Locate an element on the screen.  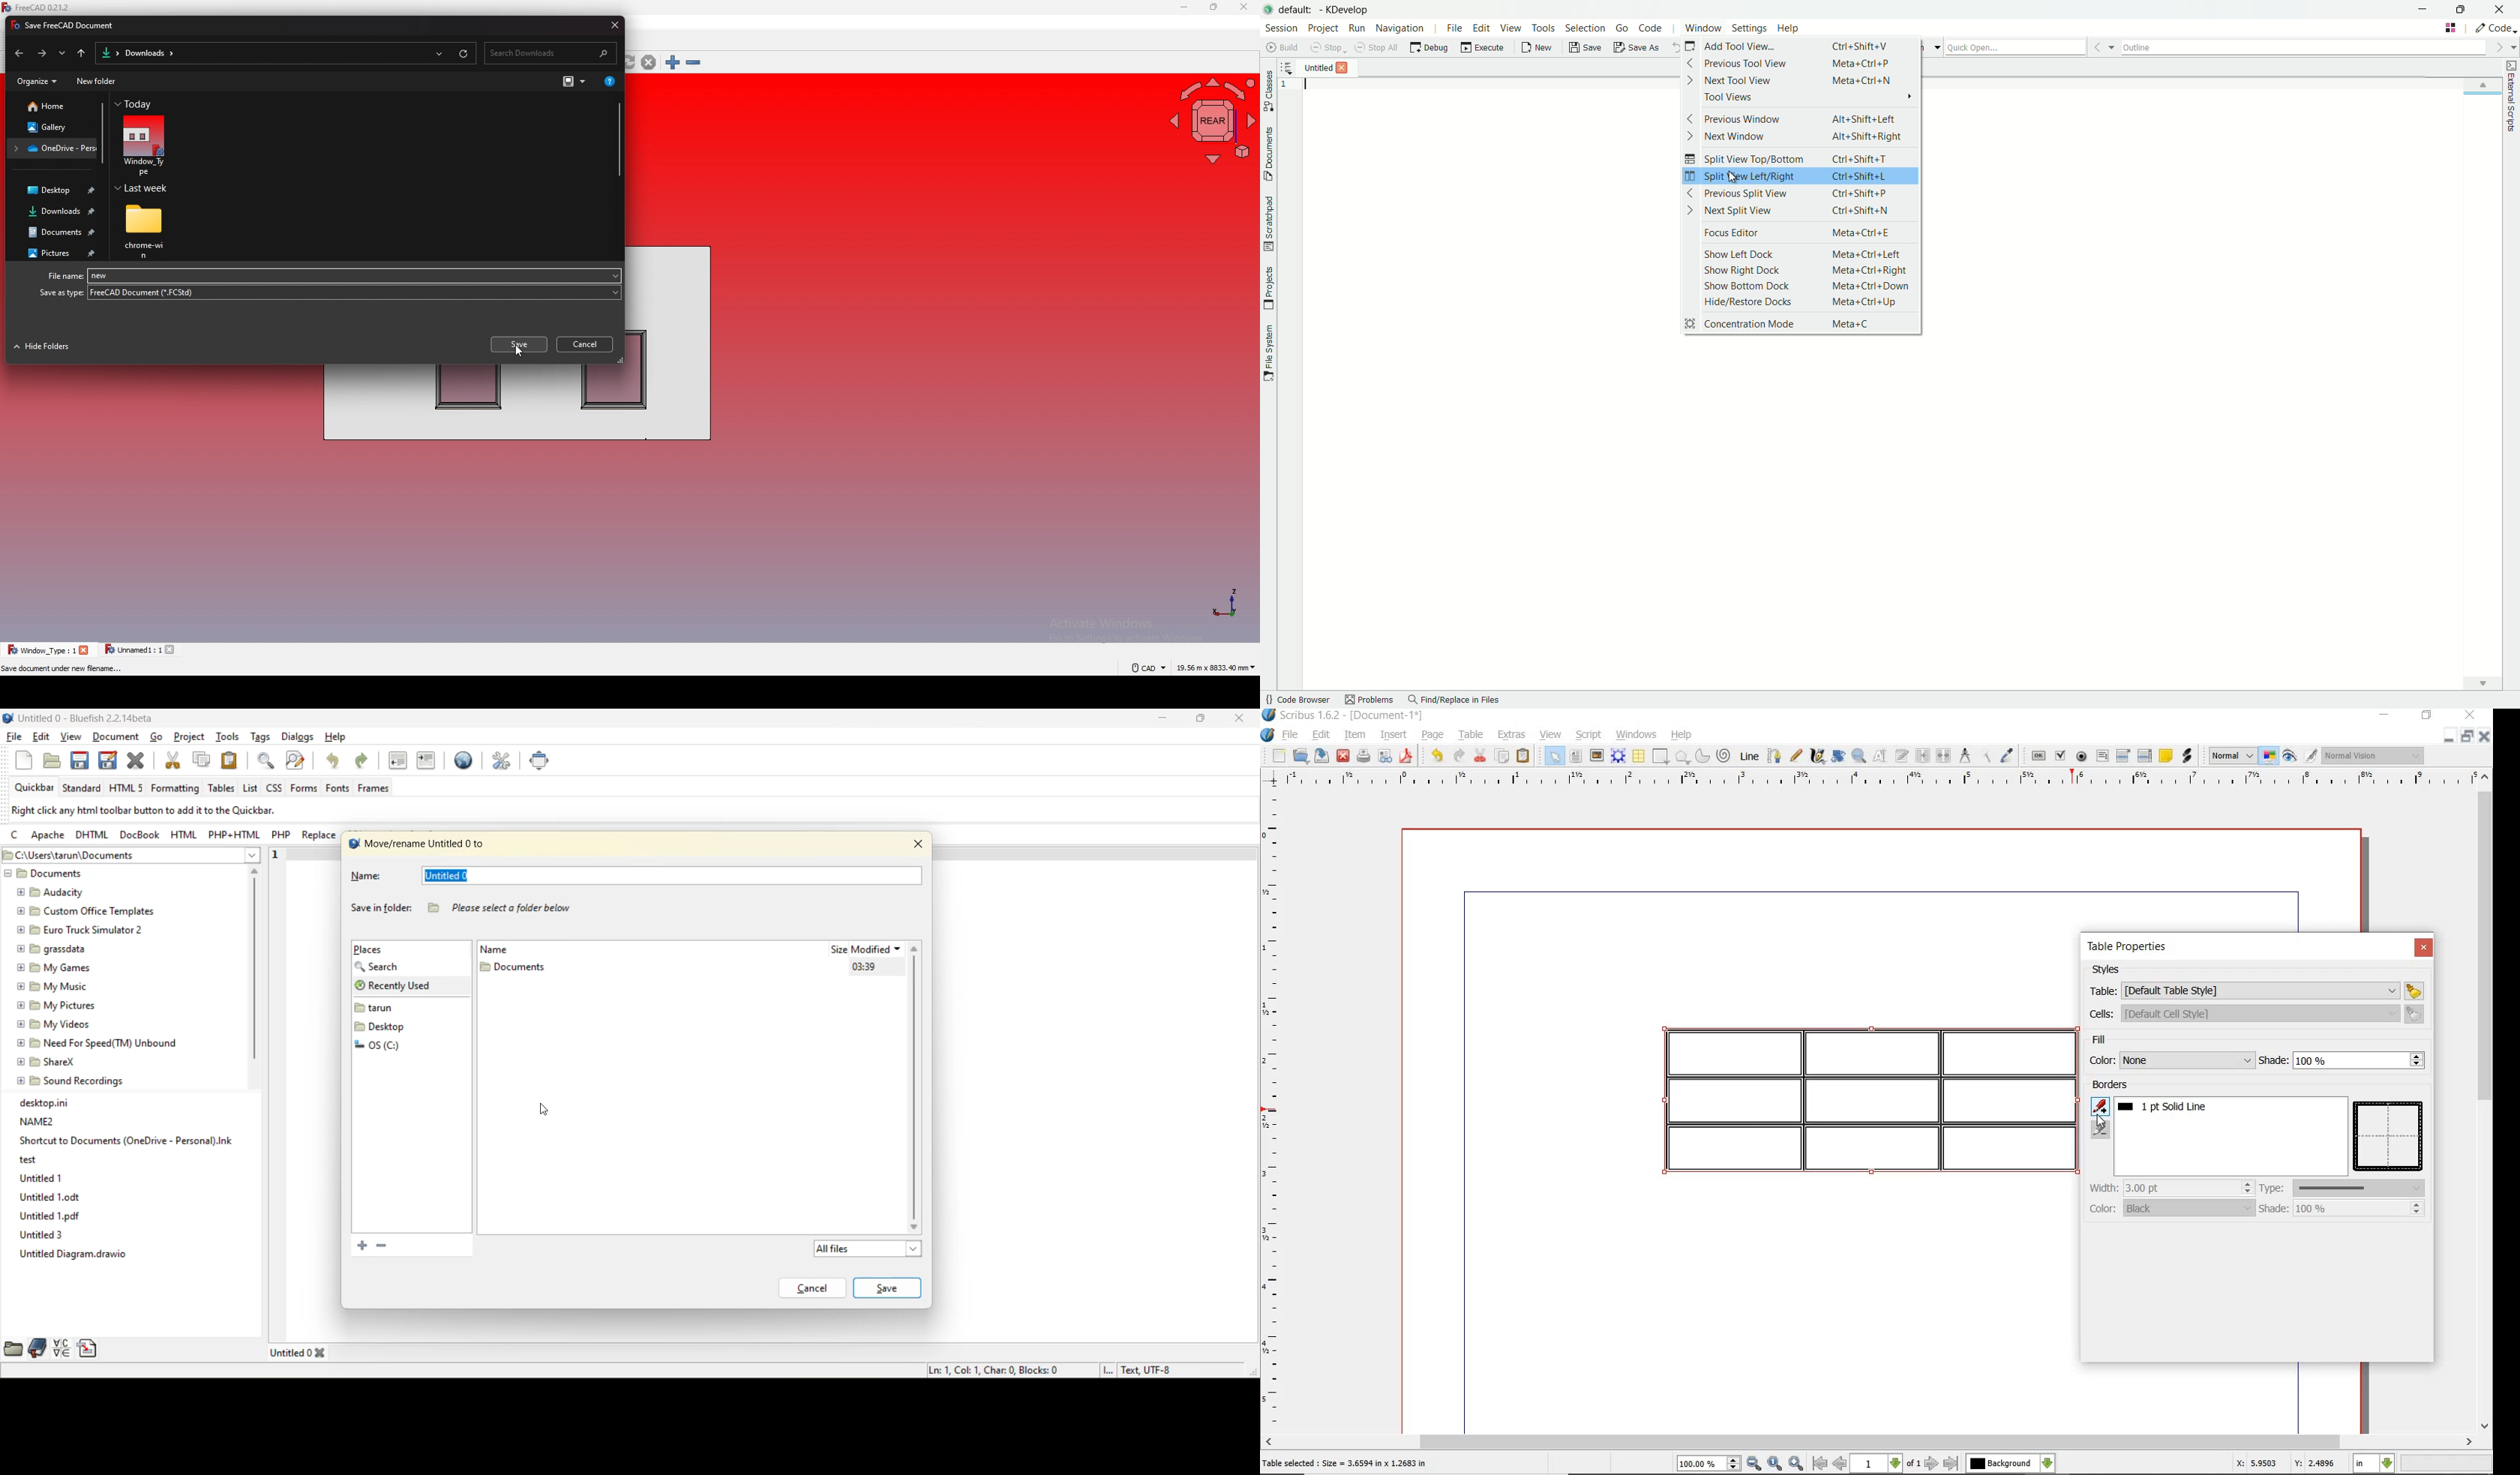
last week is located at coordinates (145, 189).